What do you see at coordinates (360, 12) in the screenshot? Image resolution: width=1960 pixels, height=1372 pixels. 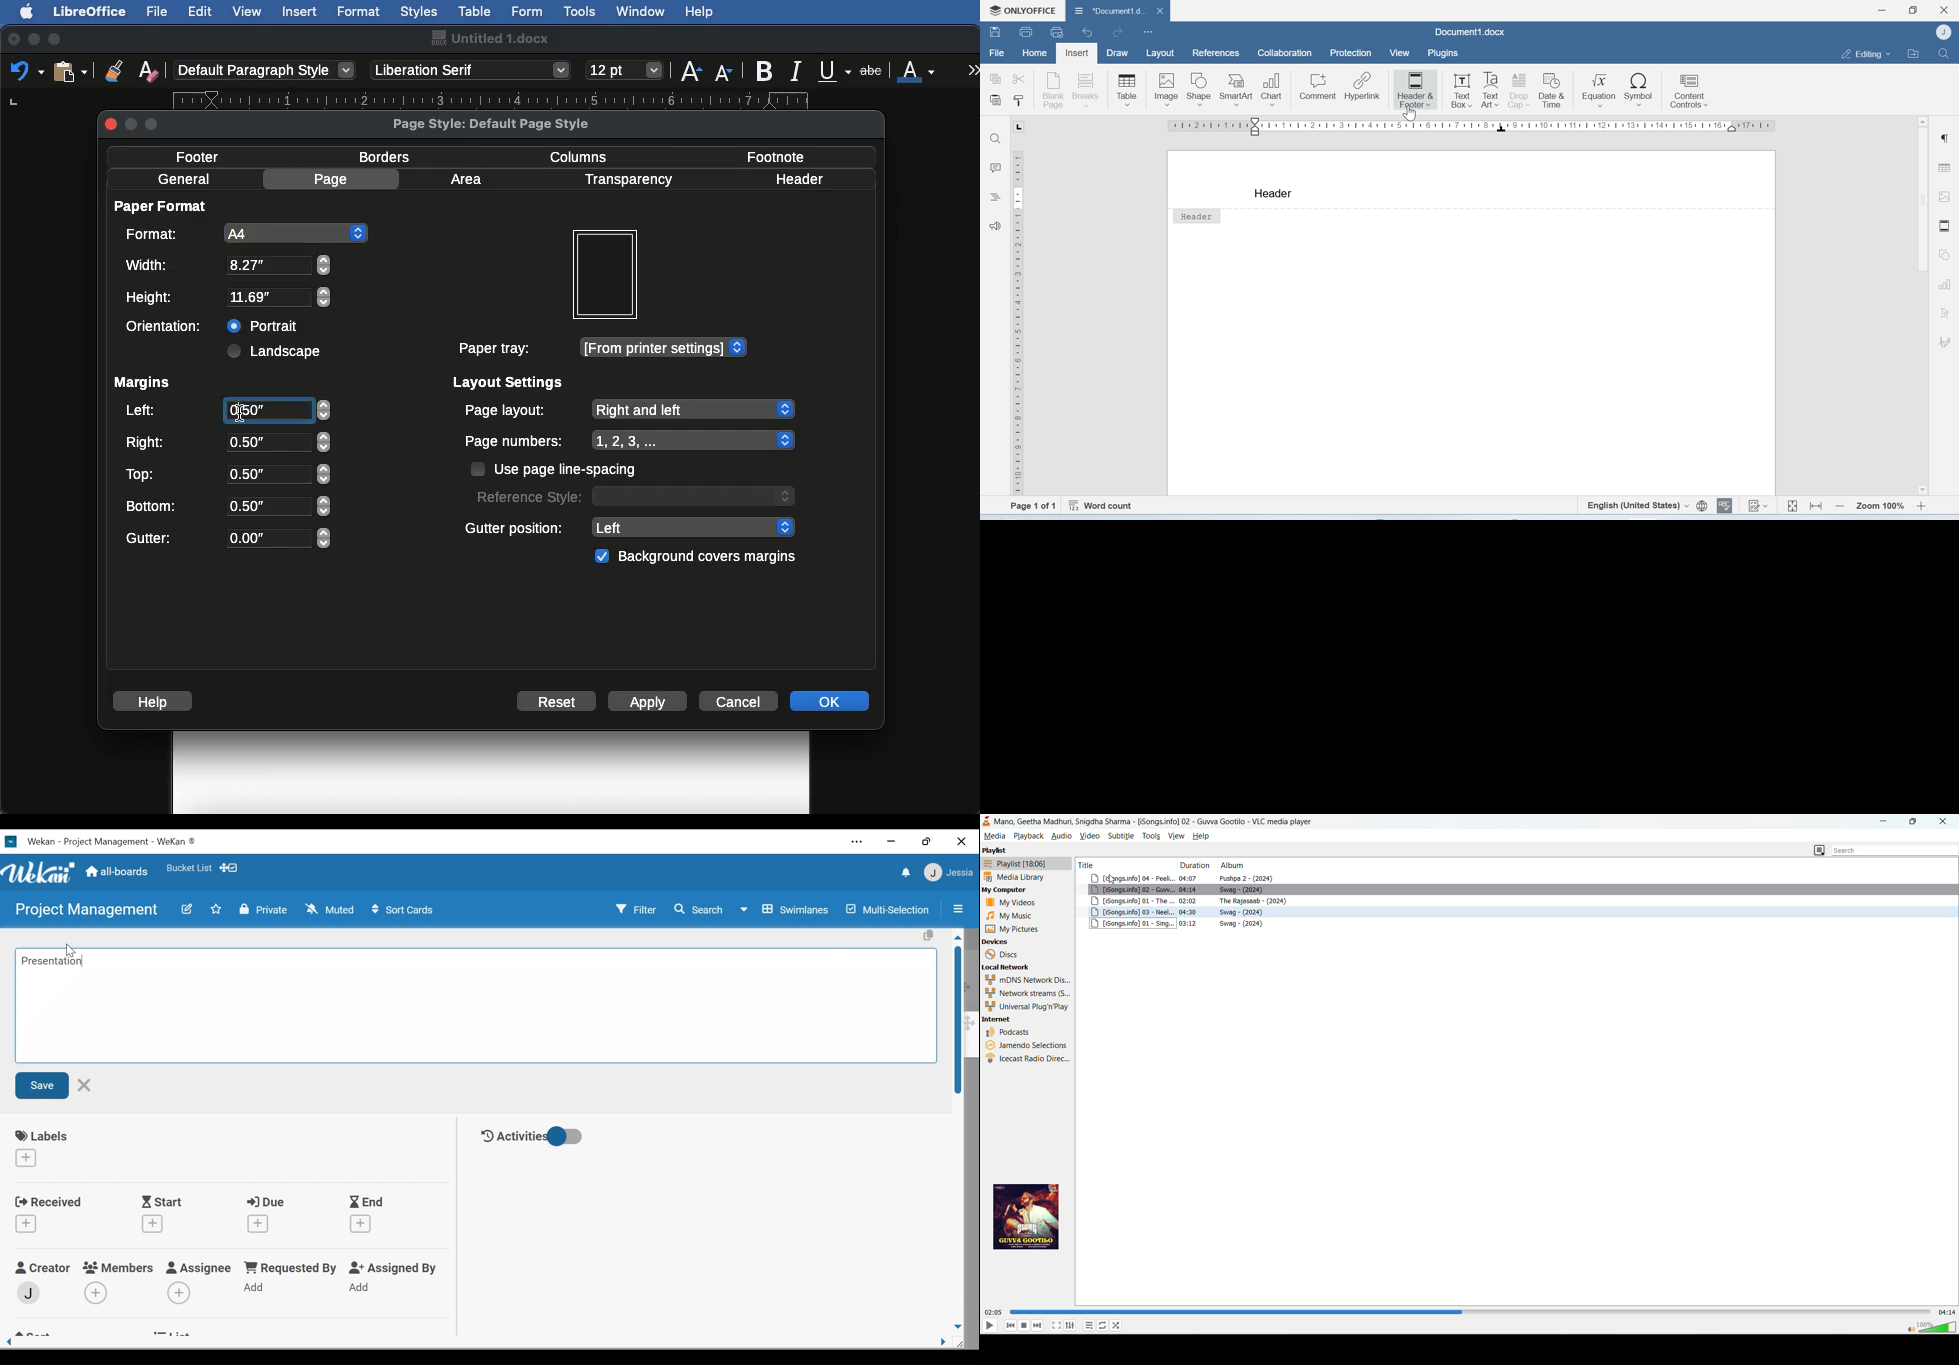 I see `Format` at bounding box center [360, 12].